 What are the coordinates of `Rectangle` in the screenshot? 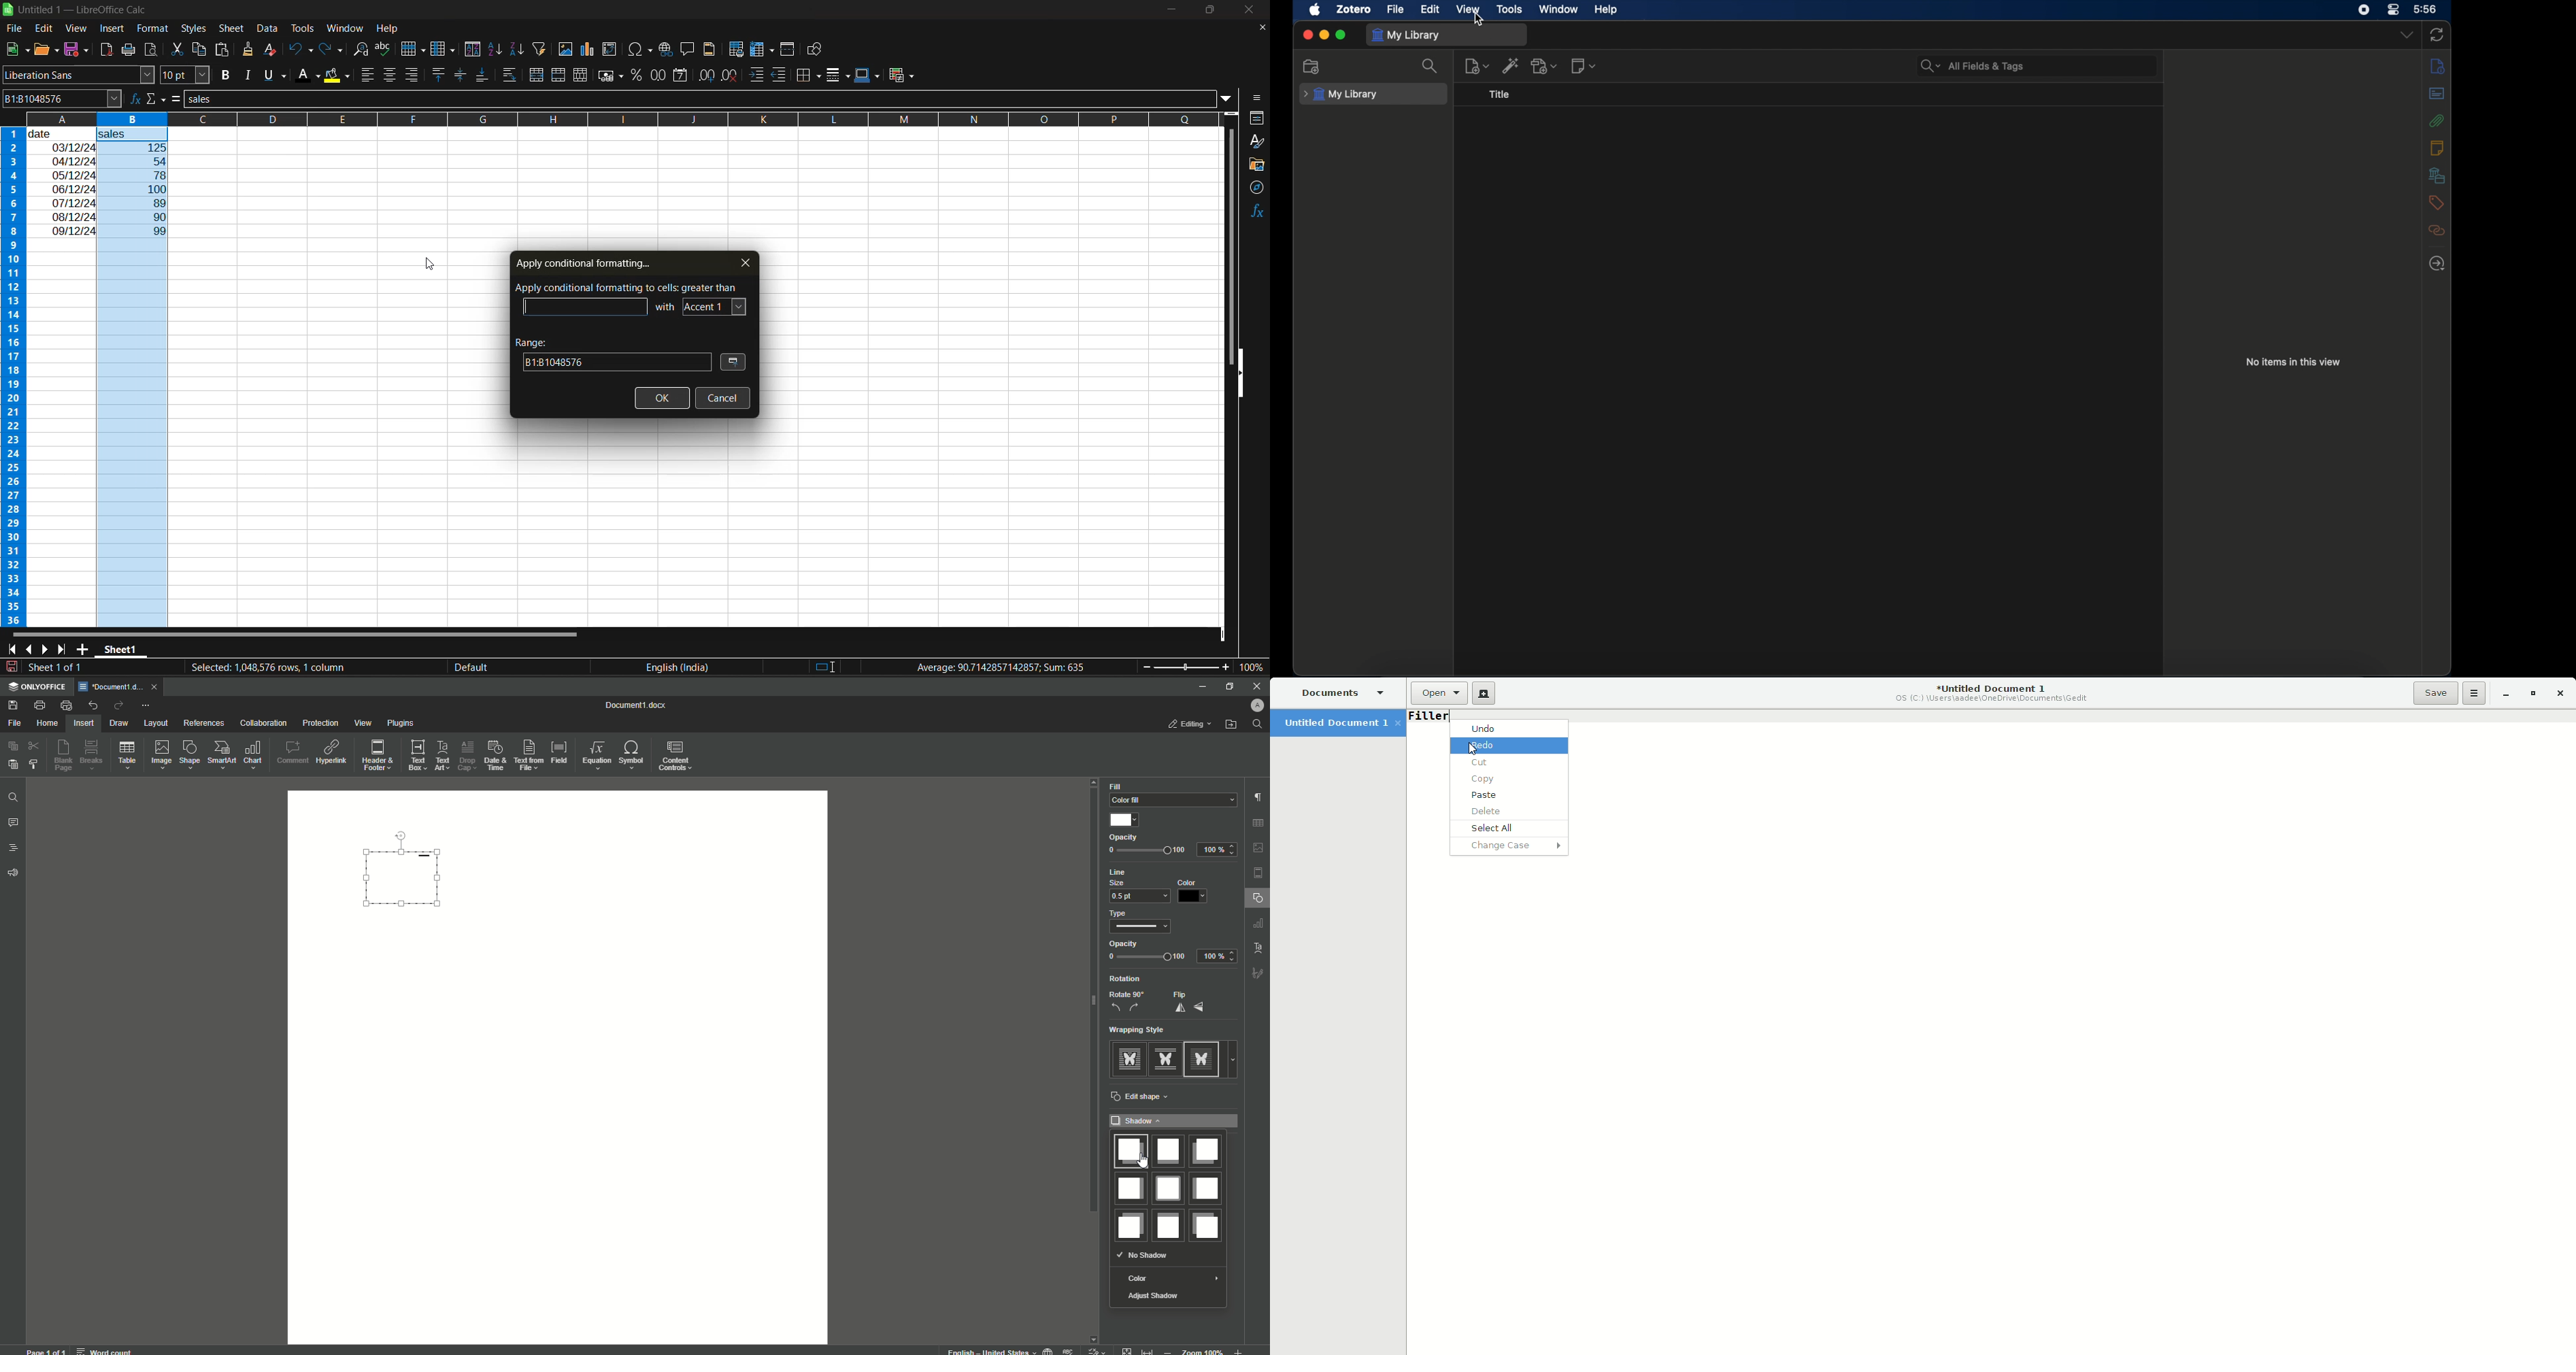 It's located at (410, 879).